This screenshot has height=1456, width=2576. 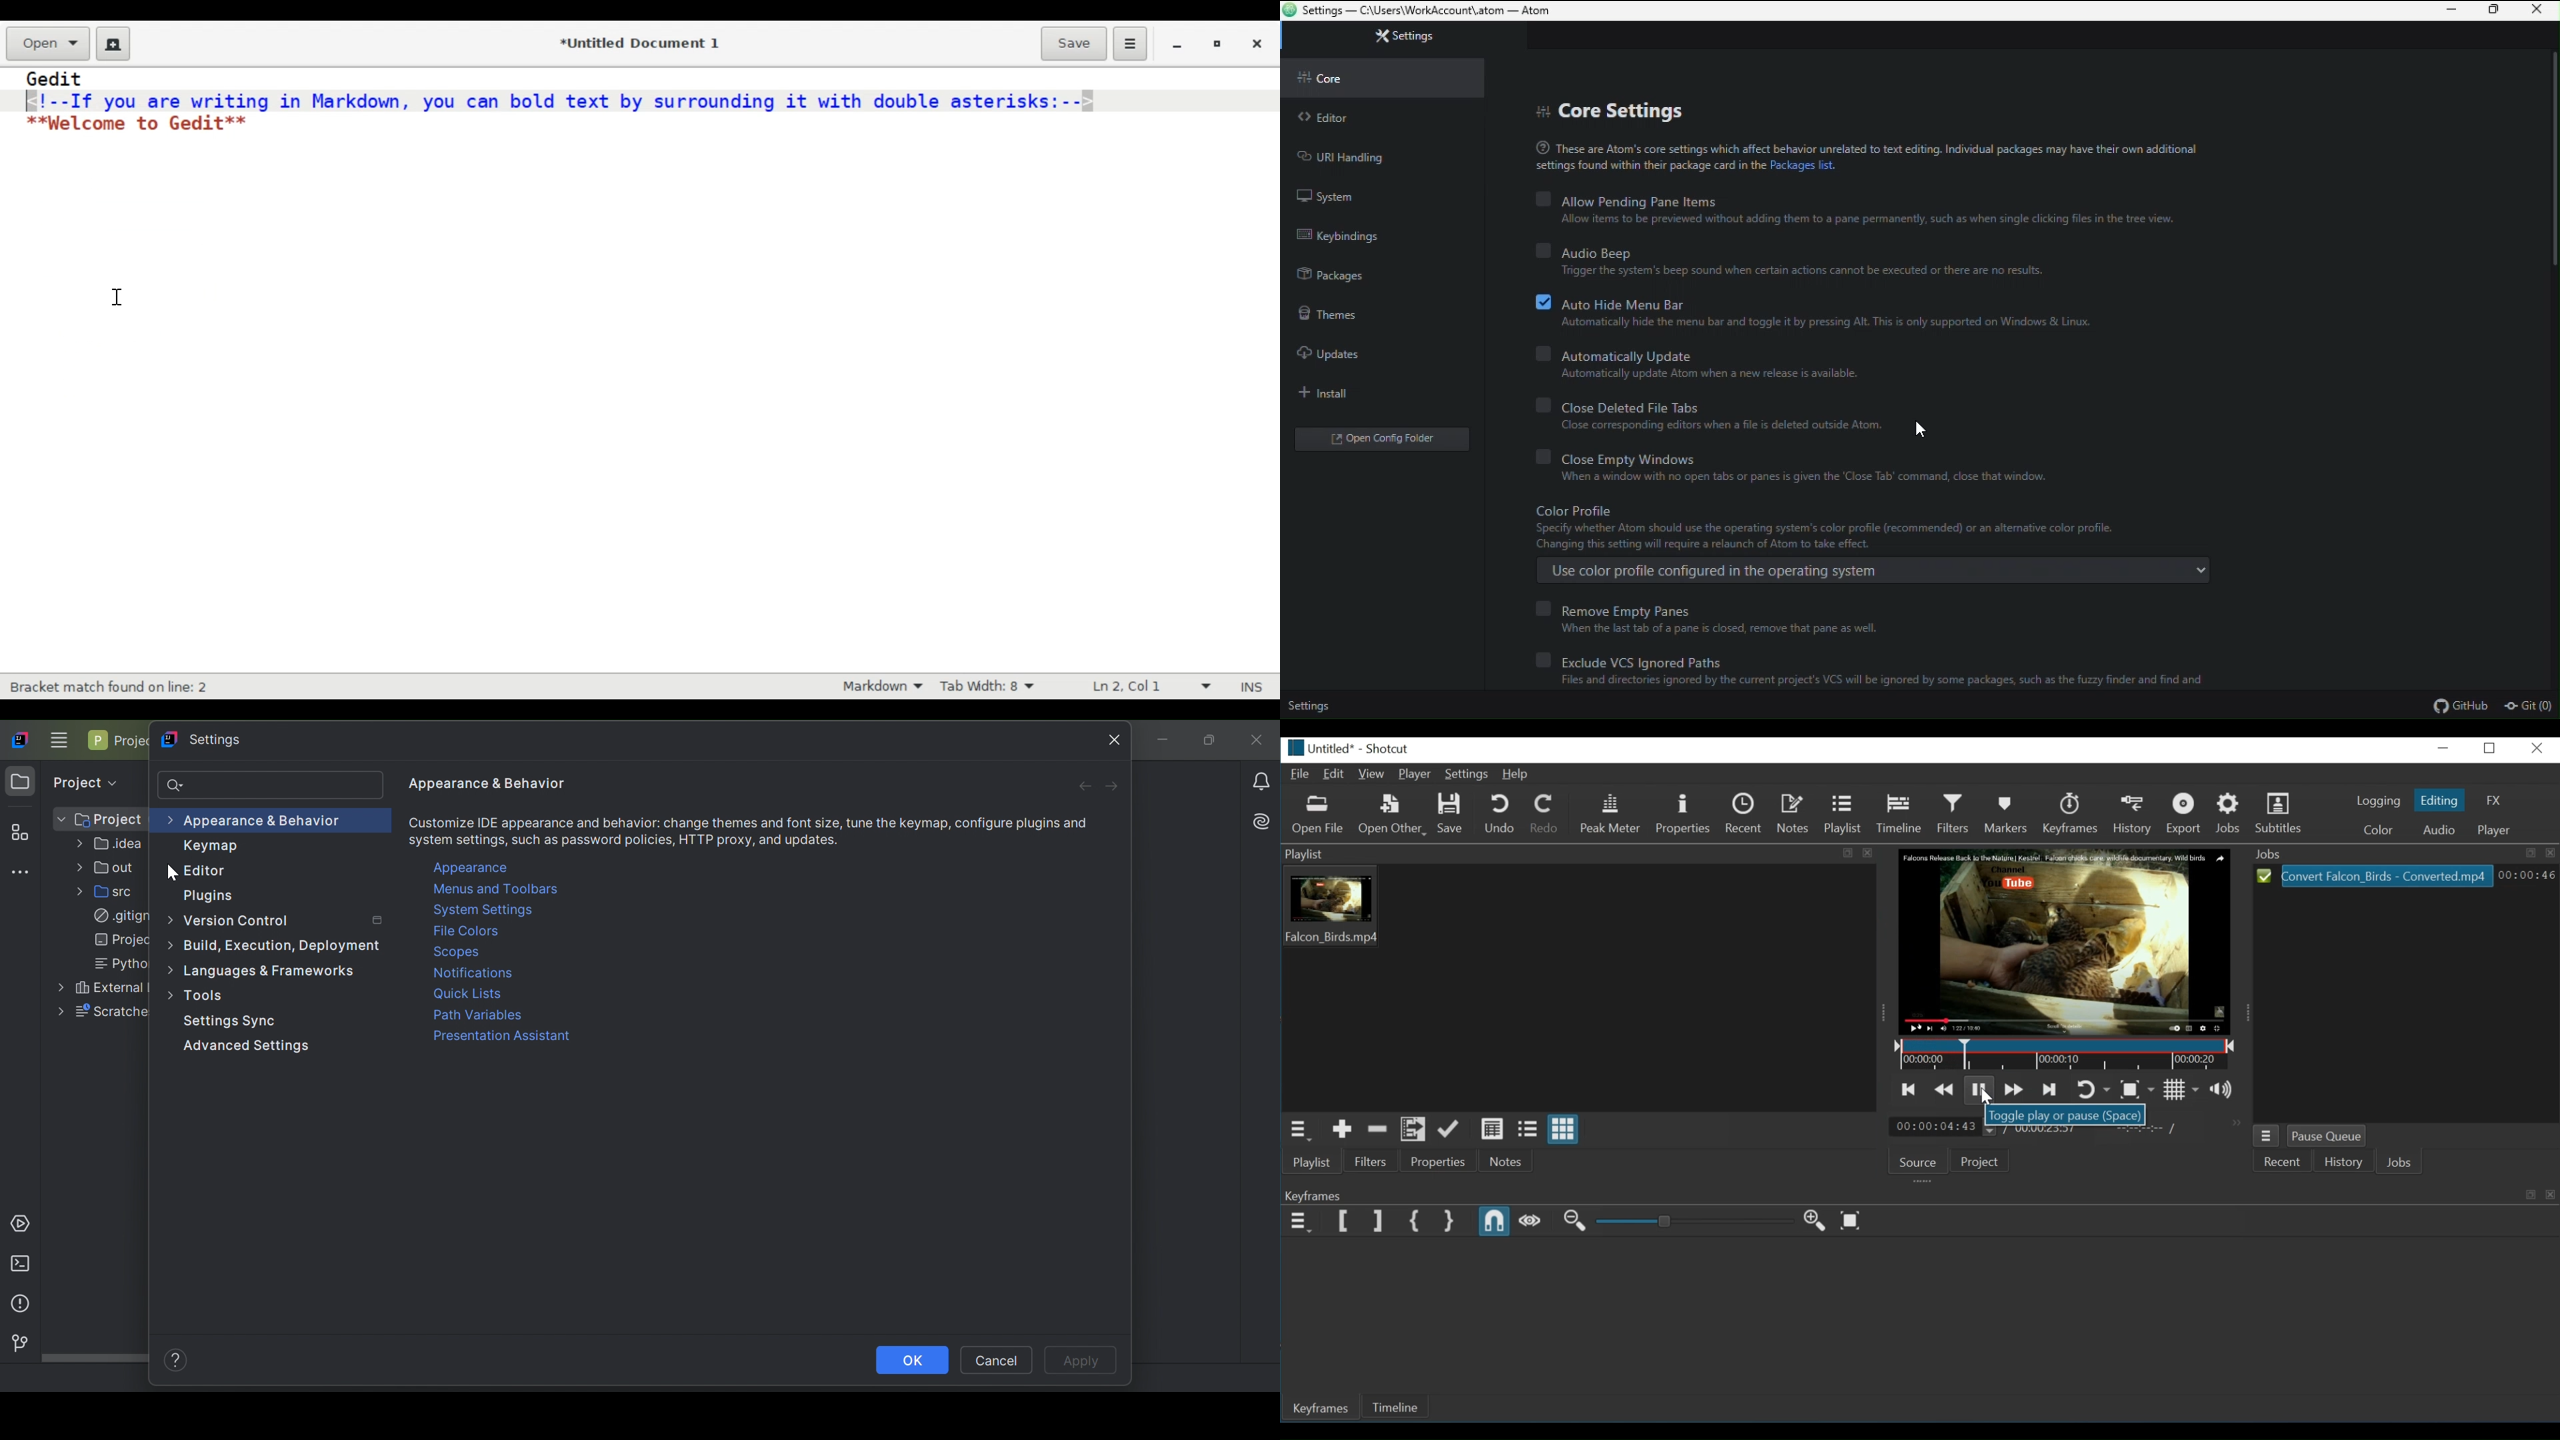 I want to click on Timeline, so click(x=1395, y=1408).